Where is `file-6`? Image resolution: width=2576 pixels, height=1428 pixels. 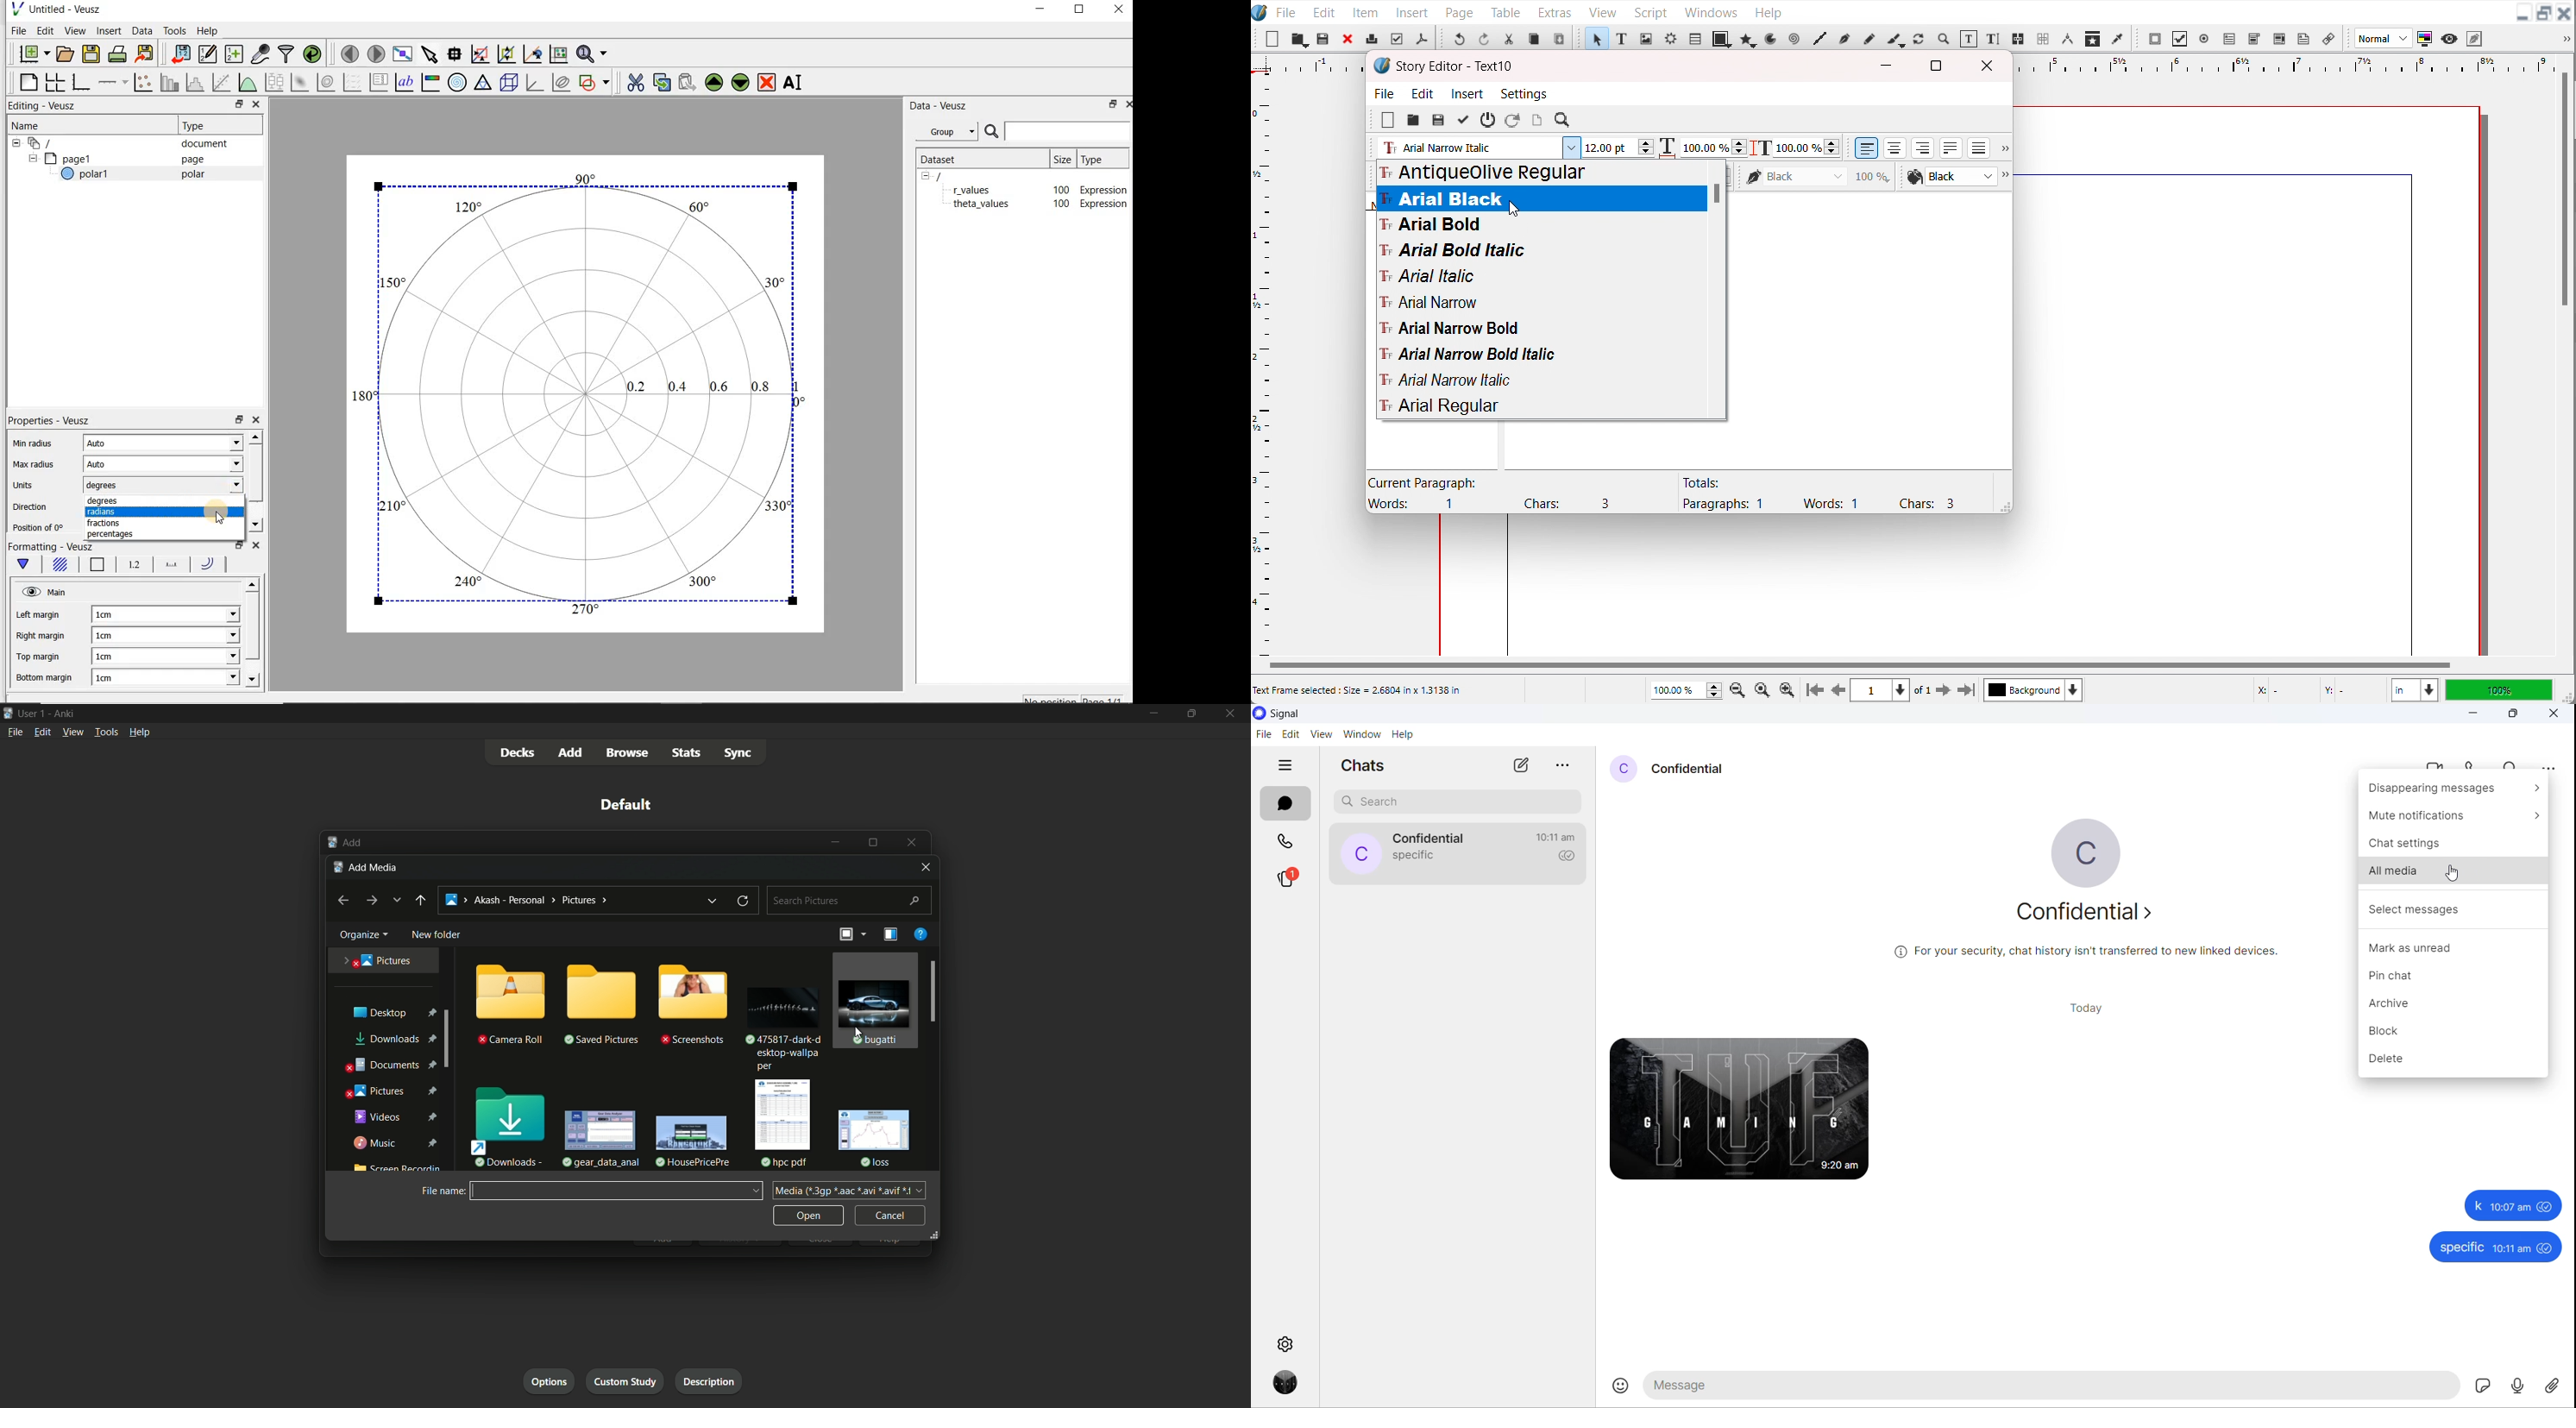
file-6 is located at coordinates (875, 1136).